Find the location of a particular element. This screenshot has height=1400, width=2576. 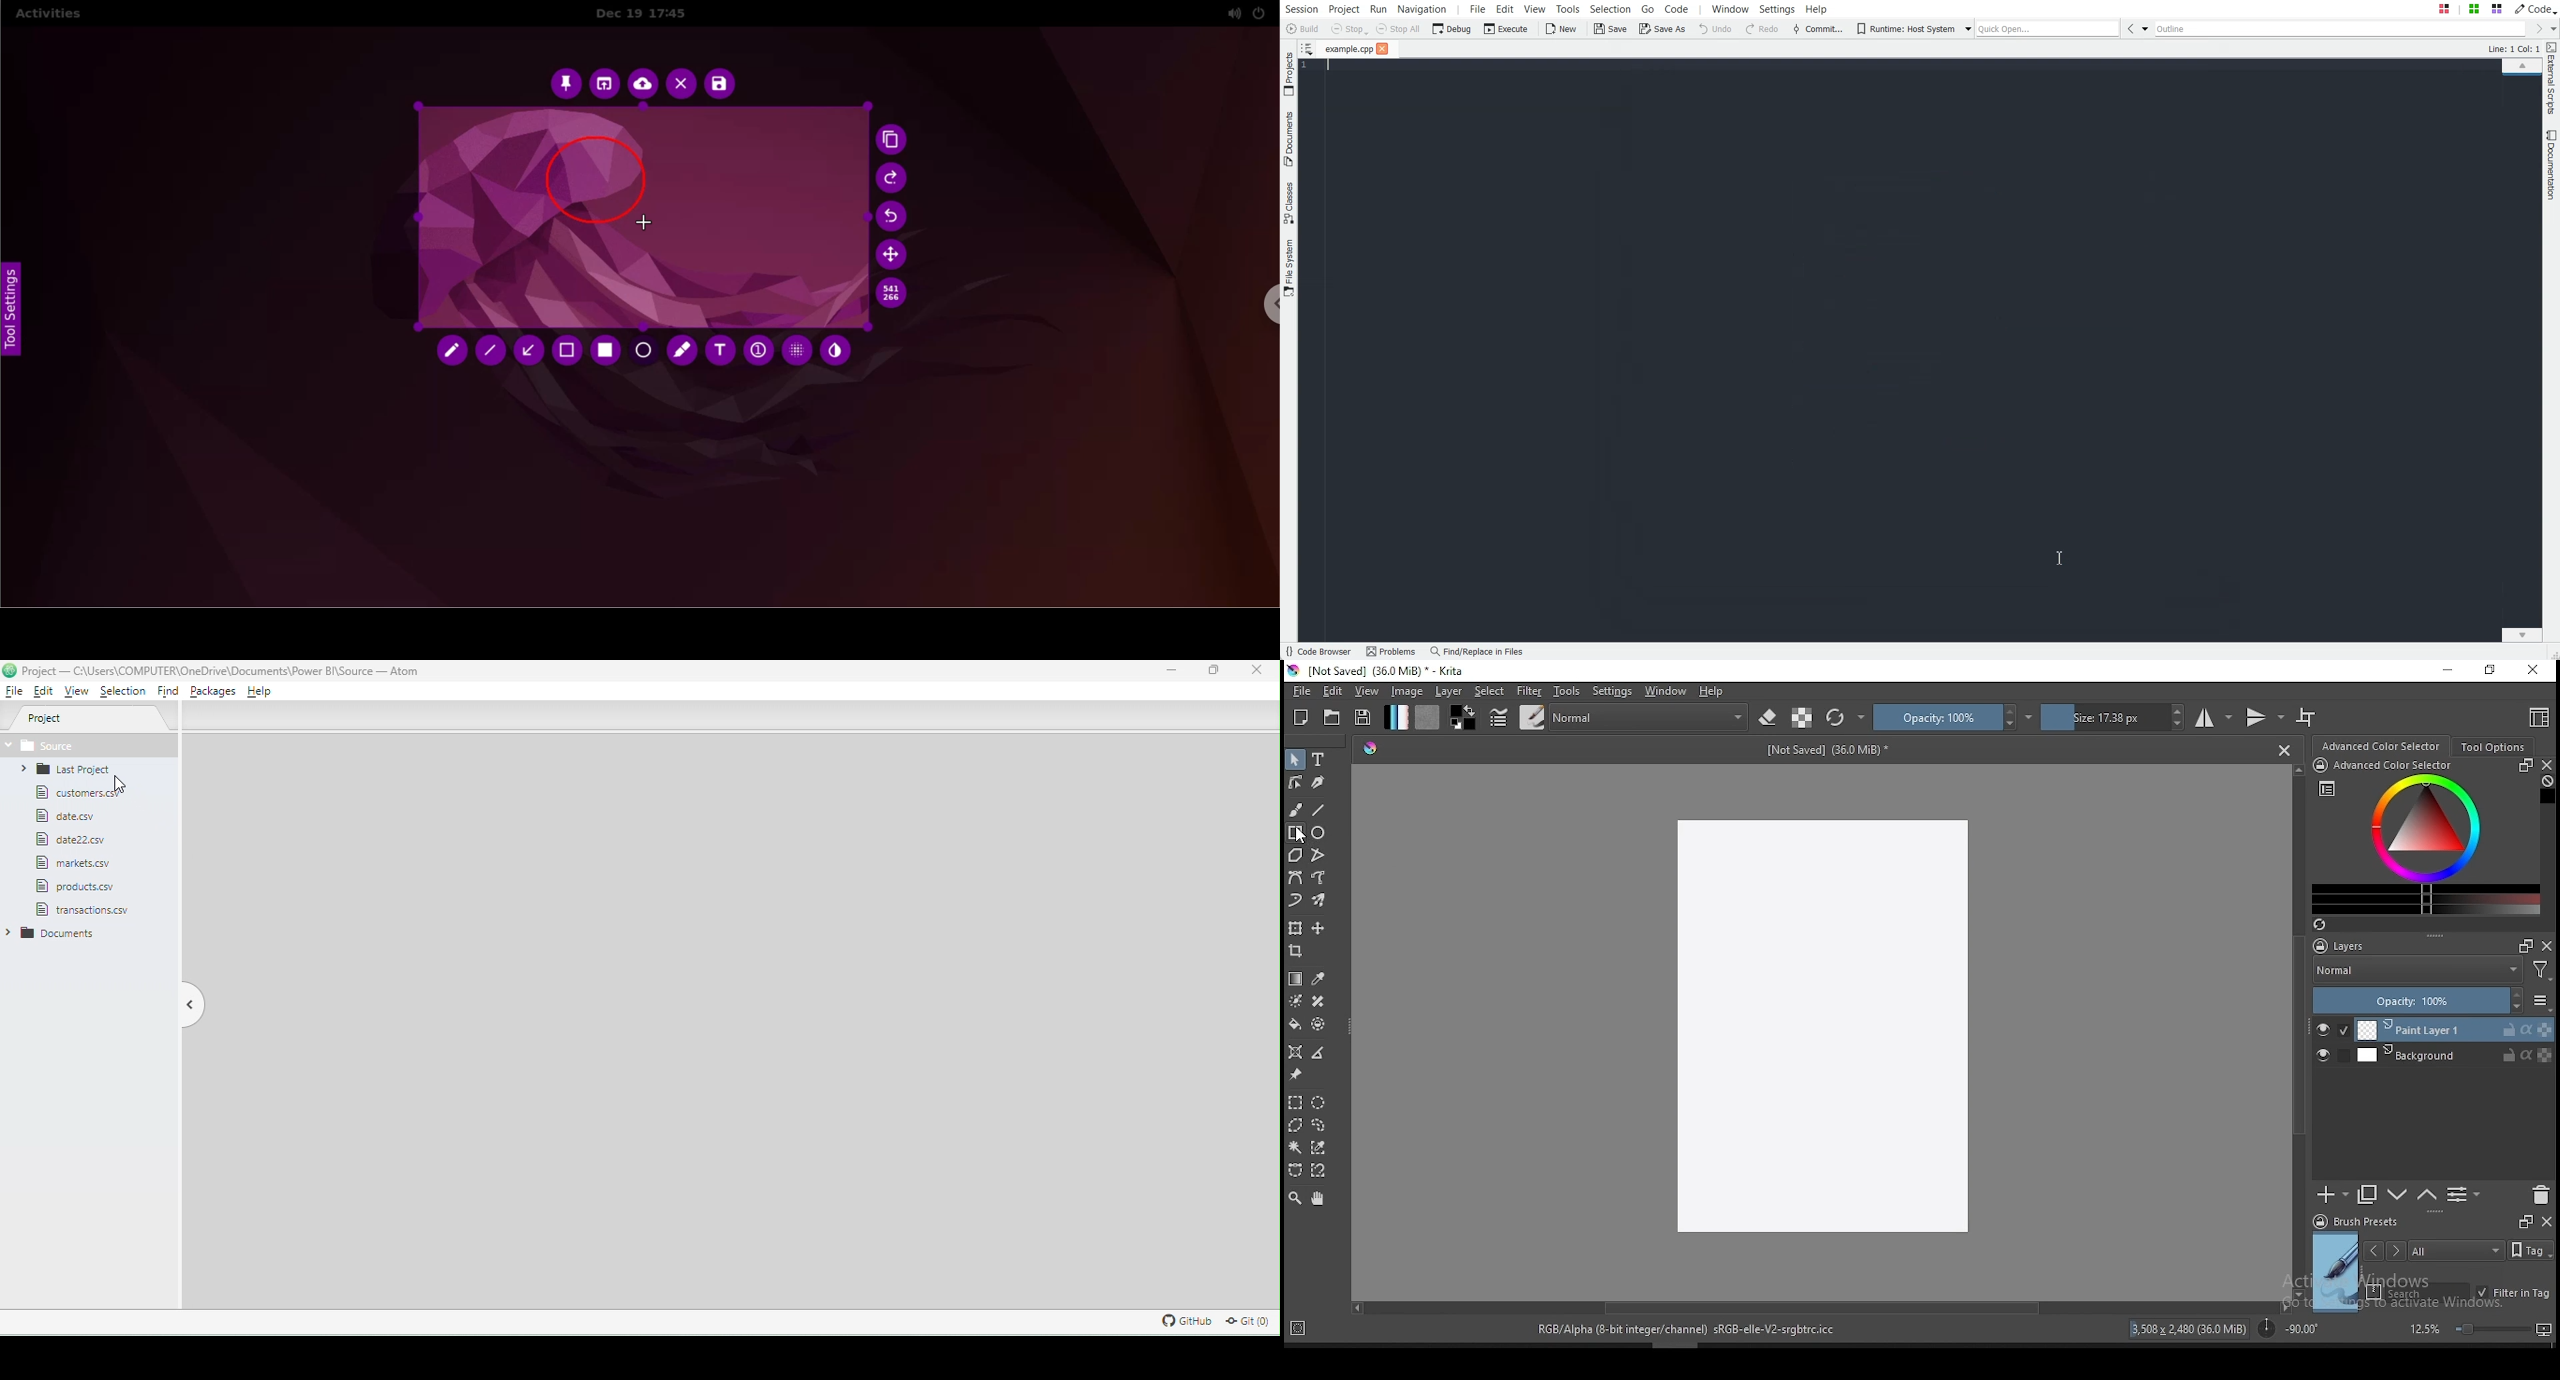

crop tool is located at coordinates (1298, 953).